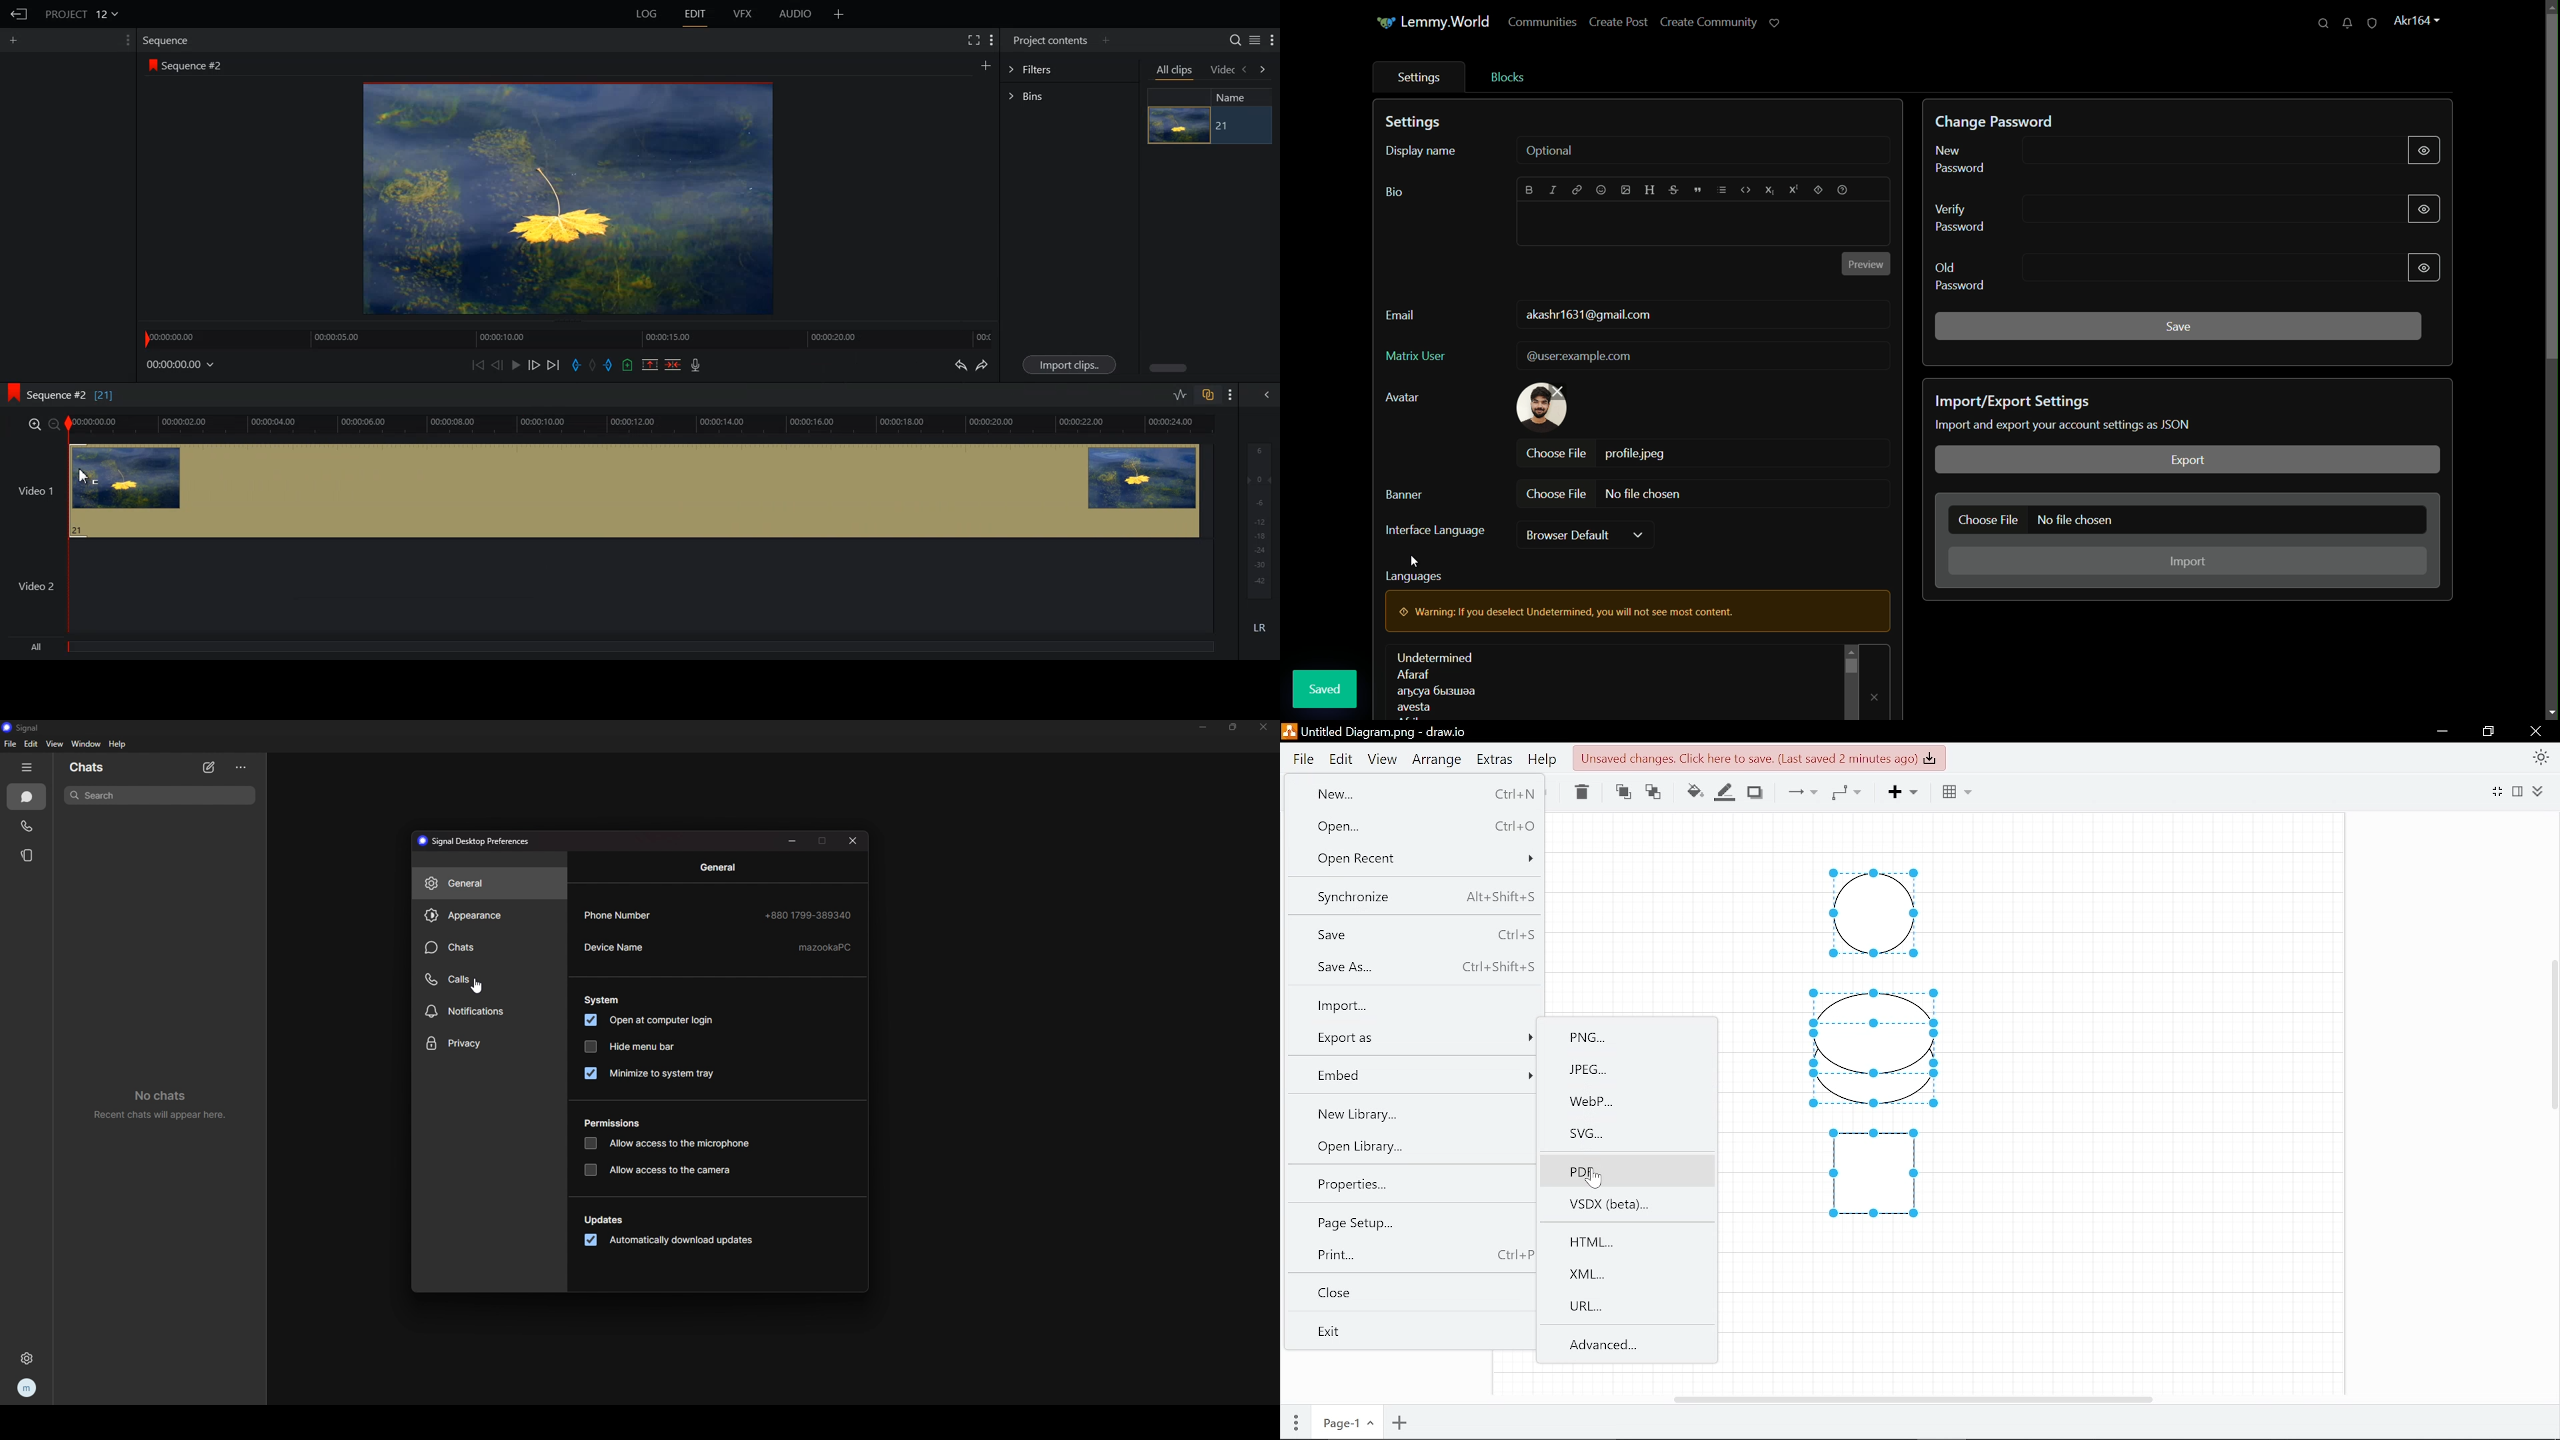 Image resolution: width=2576 pixels, height=1456 pixels. Describe the element at coordinates (1793, 189) in the screenshot. I see `superscript` at that location.